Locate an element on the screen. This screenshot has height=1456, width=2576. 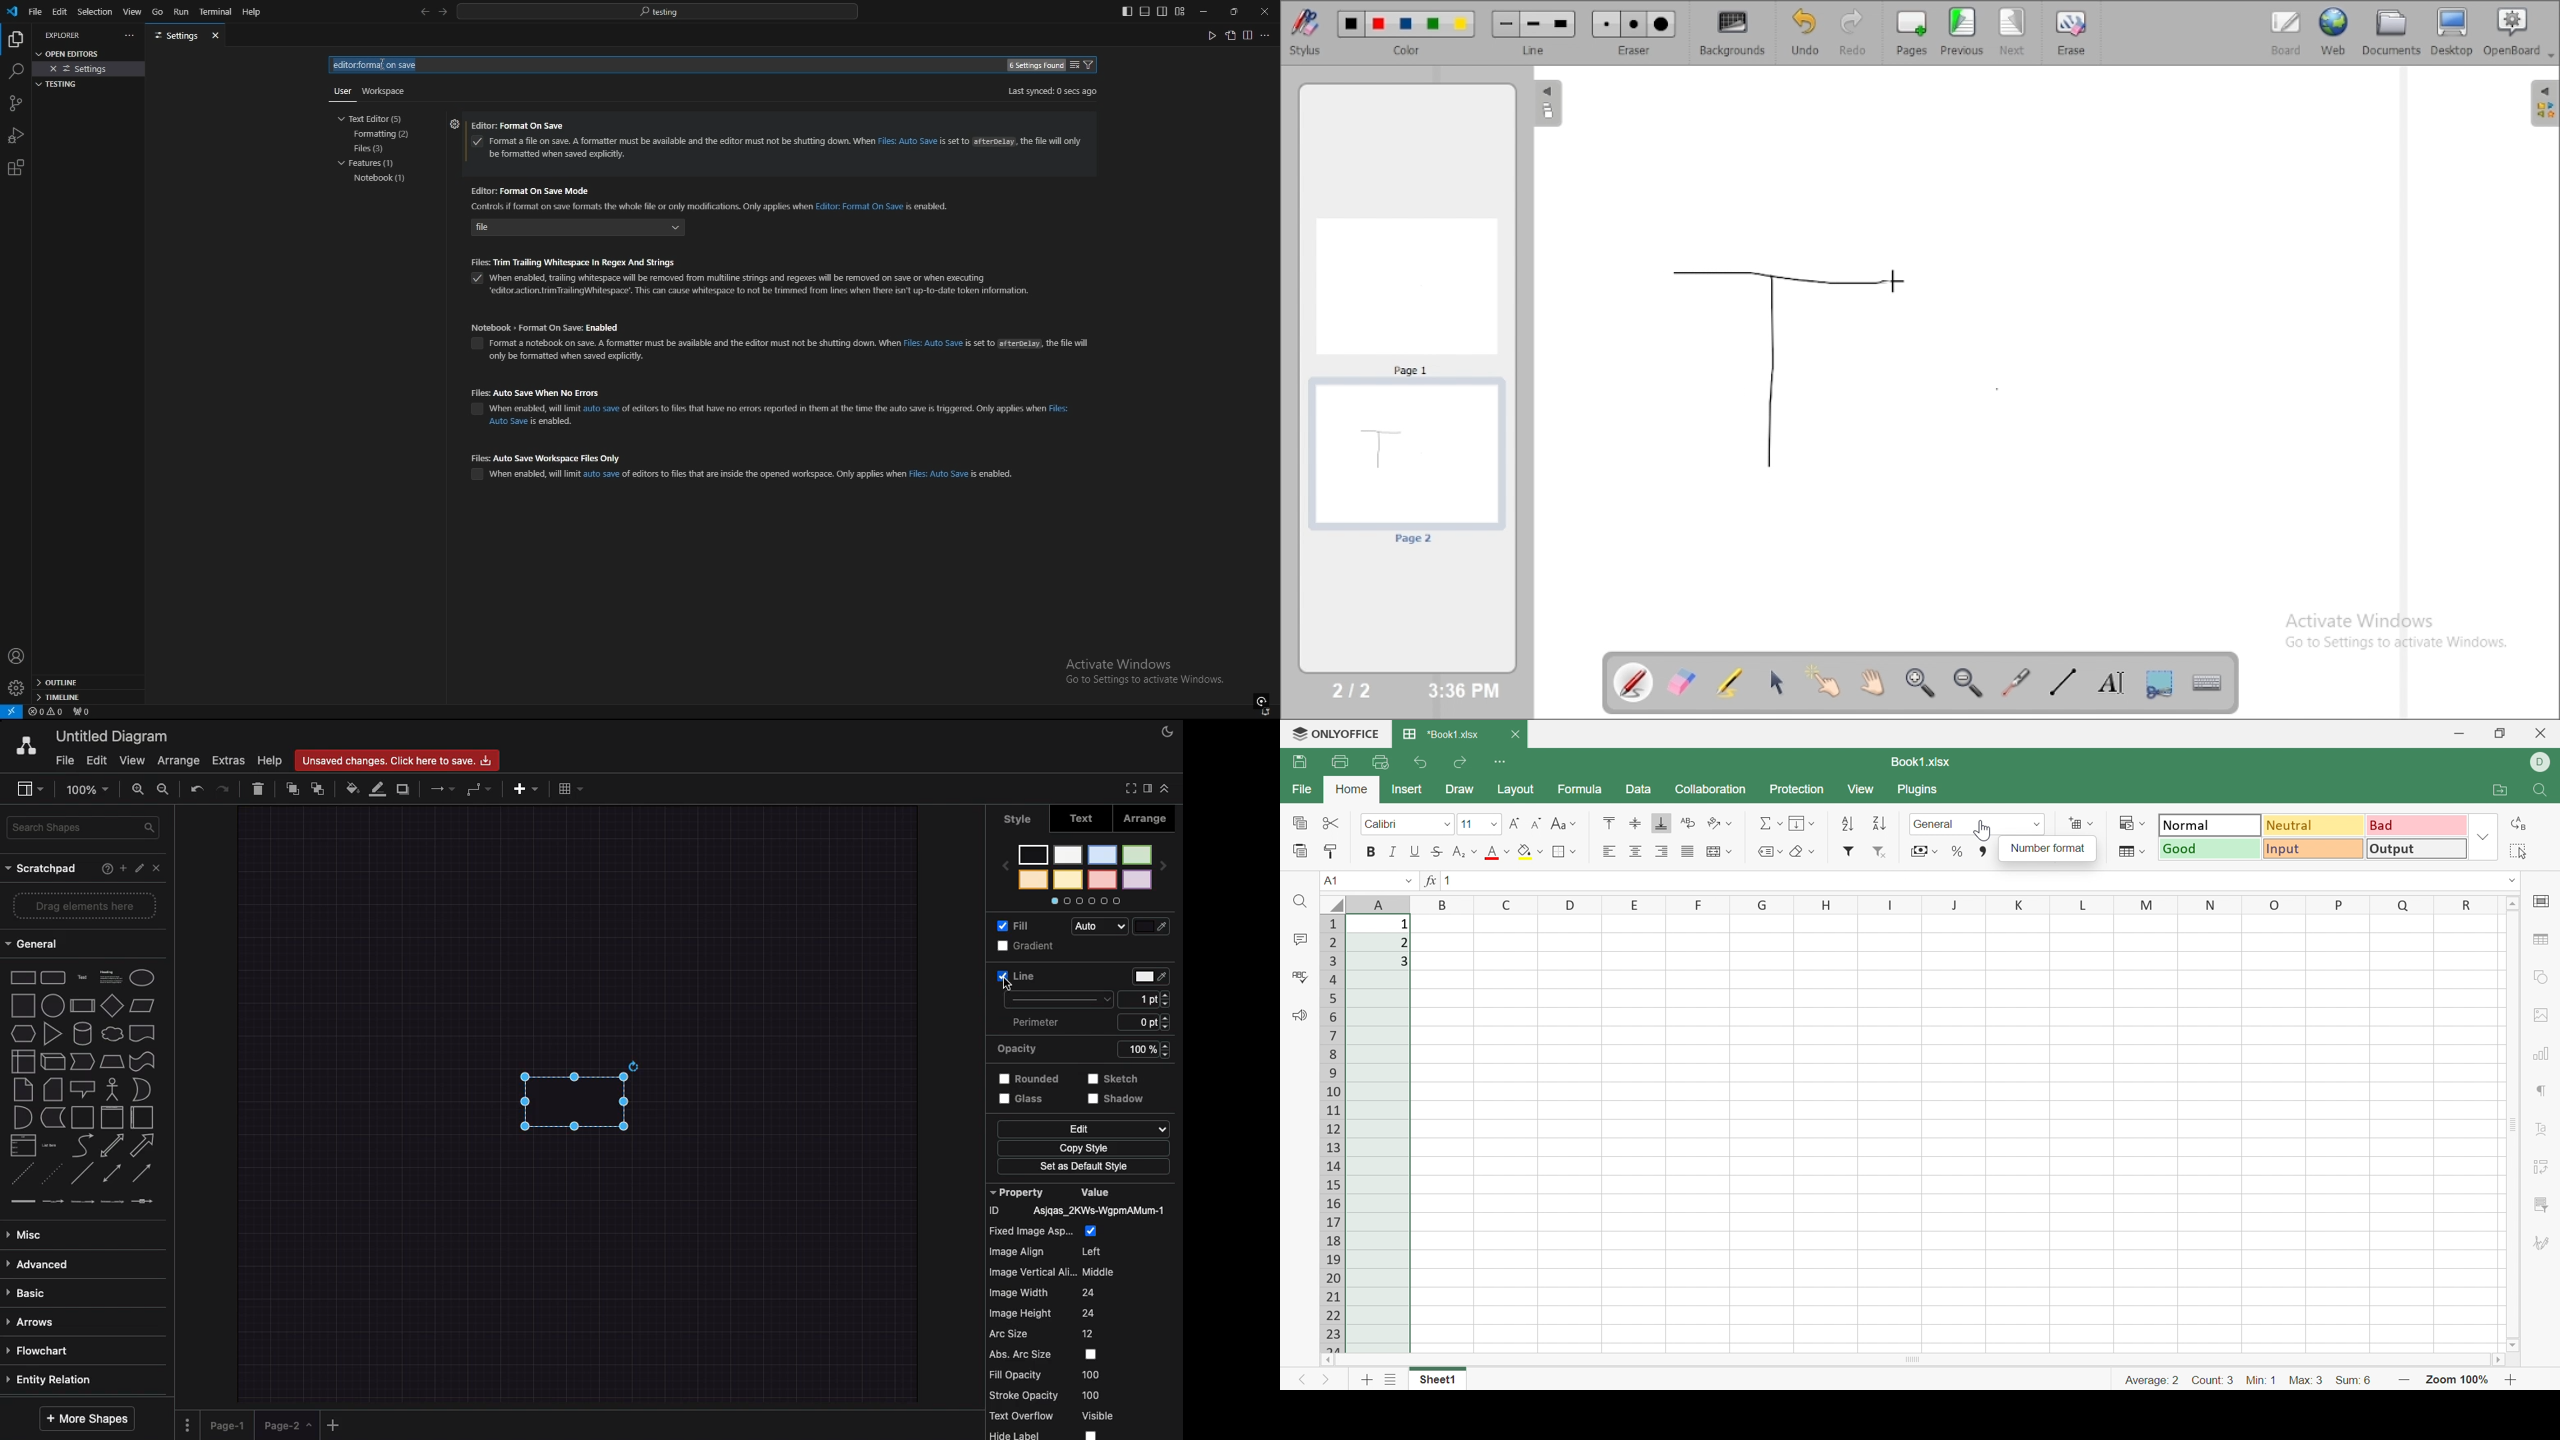
Arrows is located at coordinates (35, 1320).